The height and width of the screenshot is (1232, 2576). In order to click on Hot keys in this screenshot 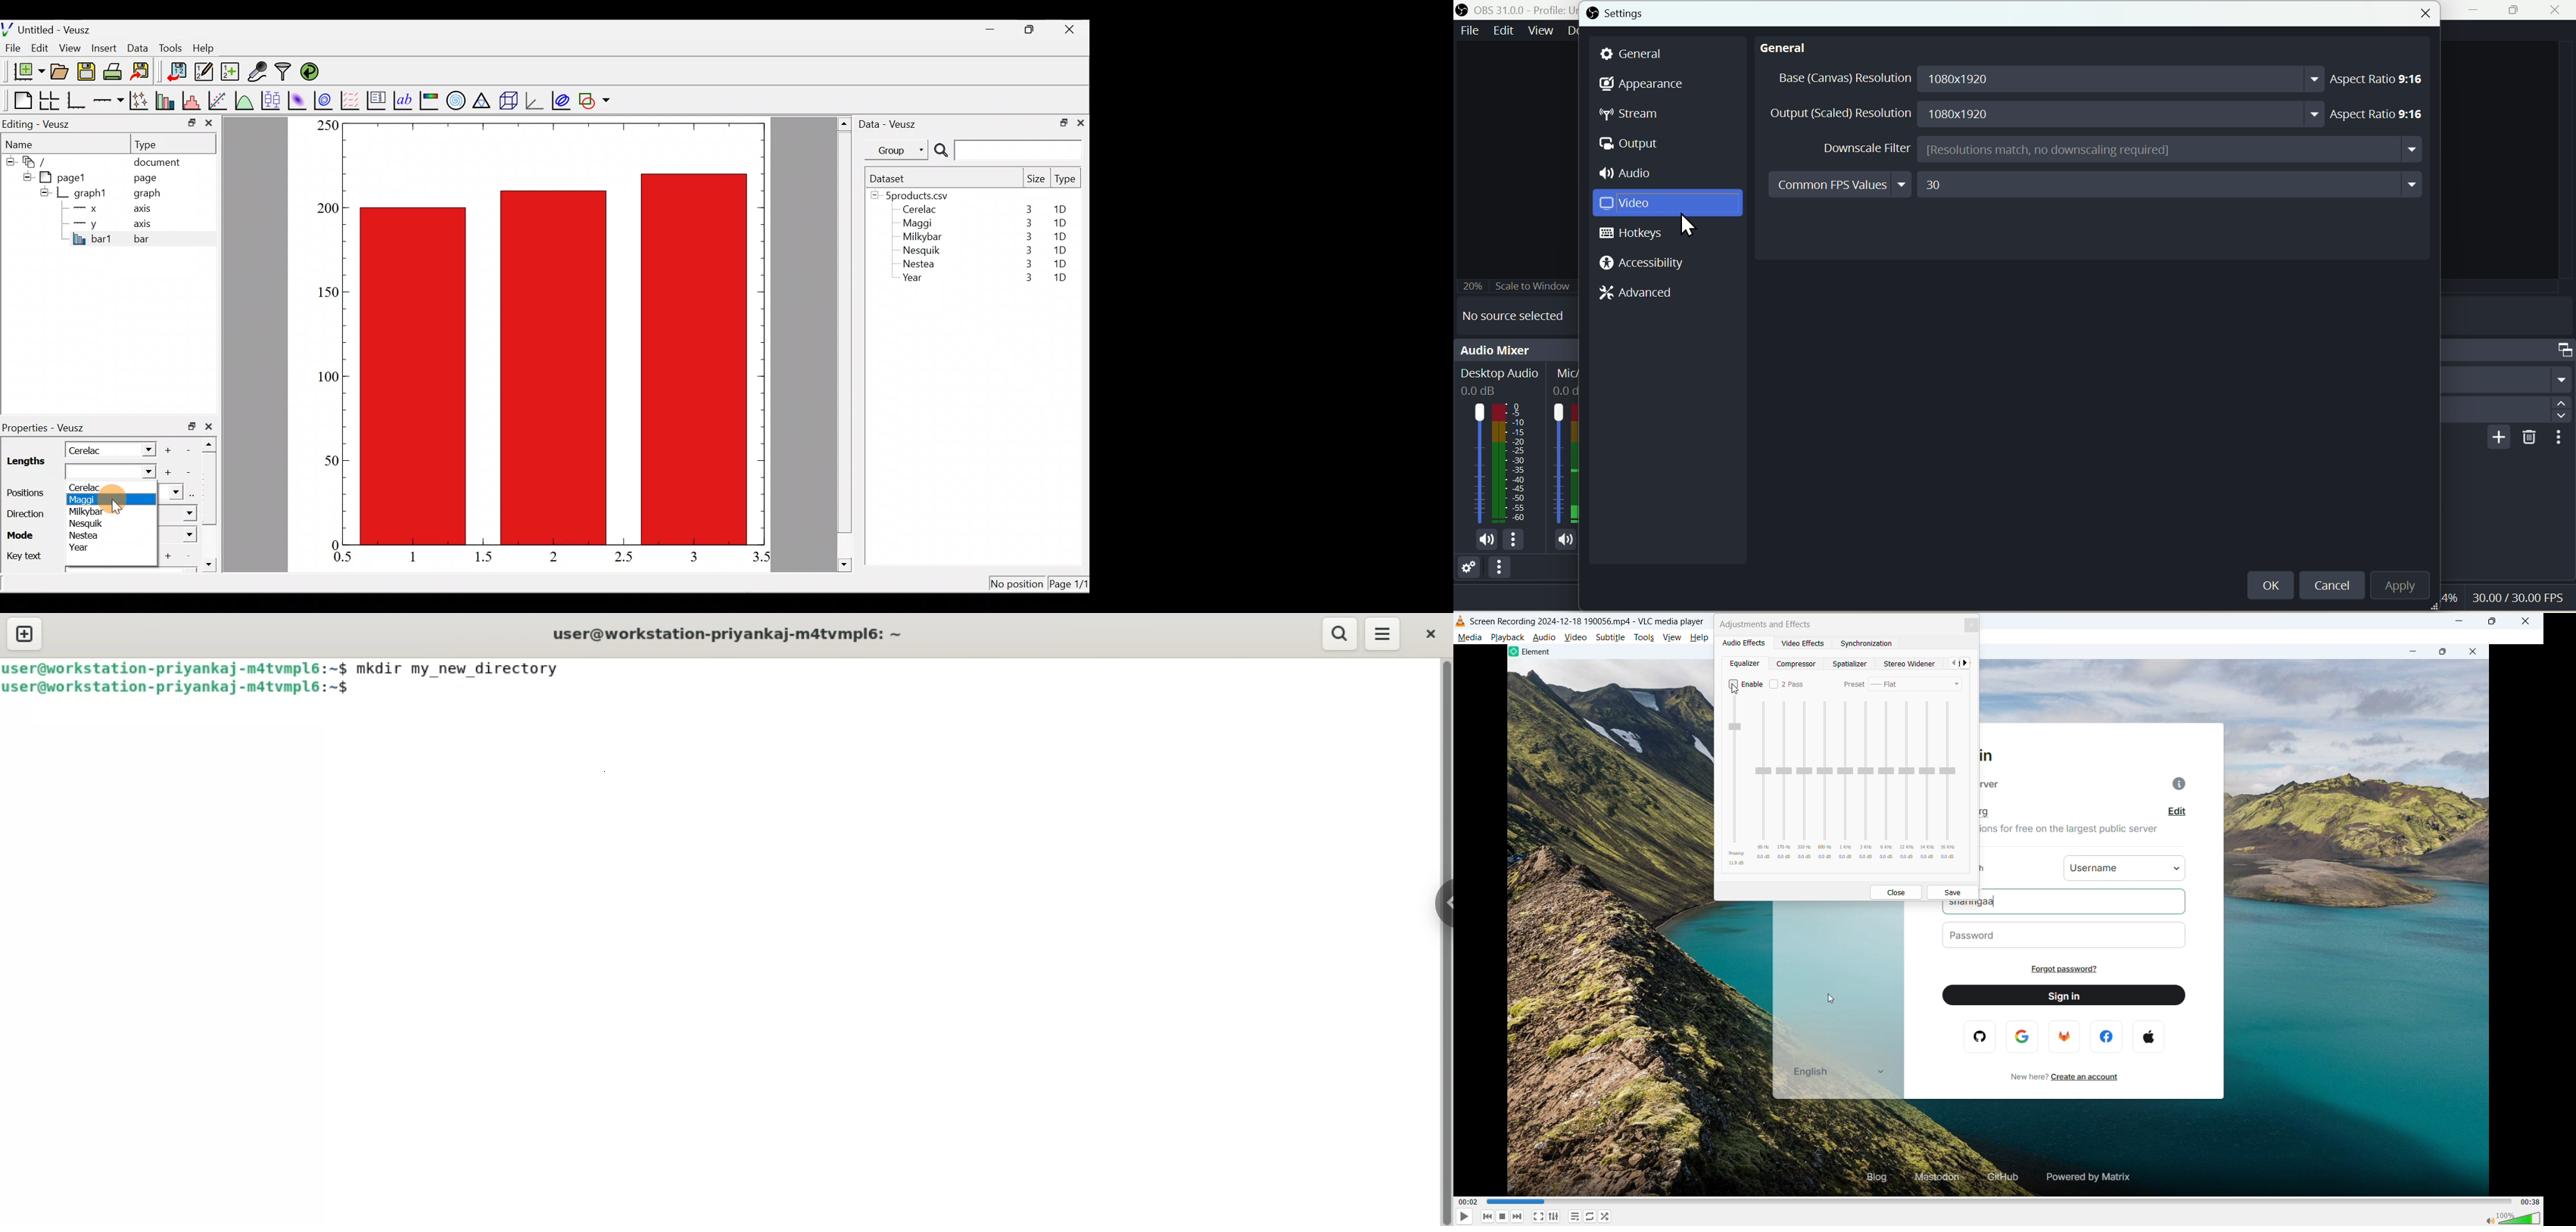, I will do `click(1638, 235)`.